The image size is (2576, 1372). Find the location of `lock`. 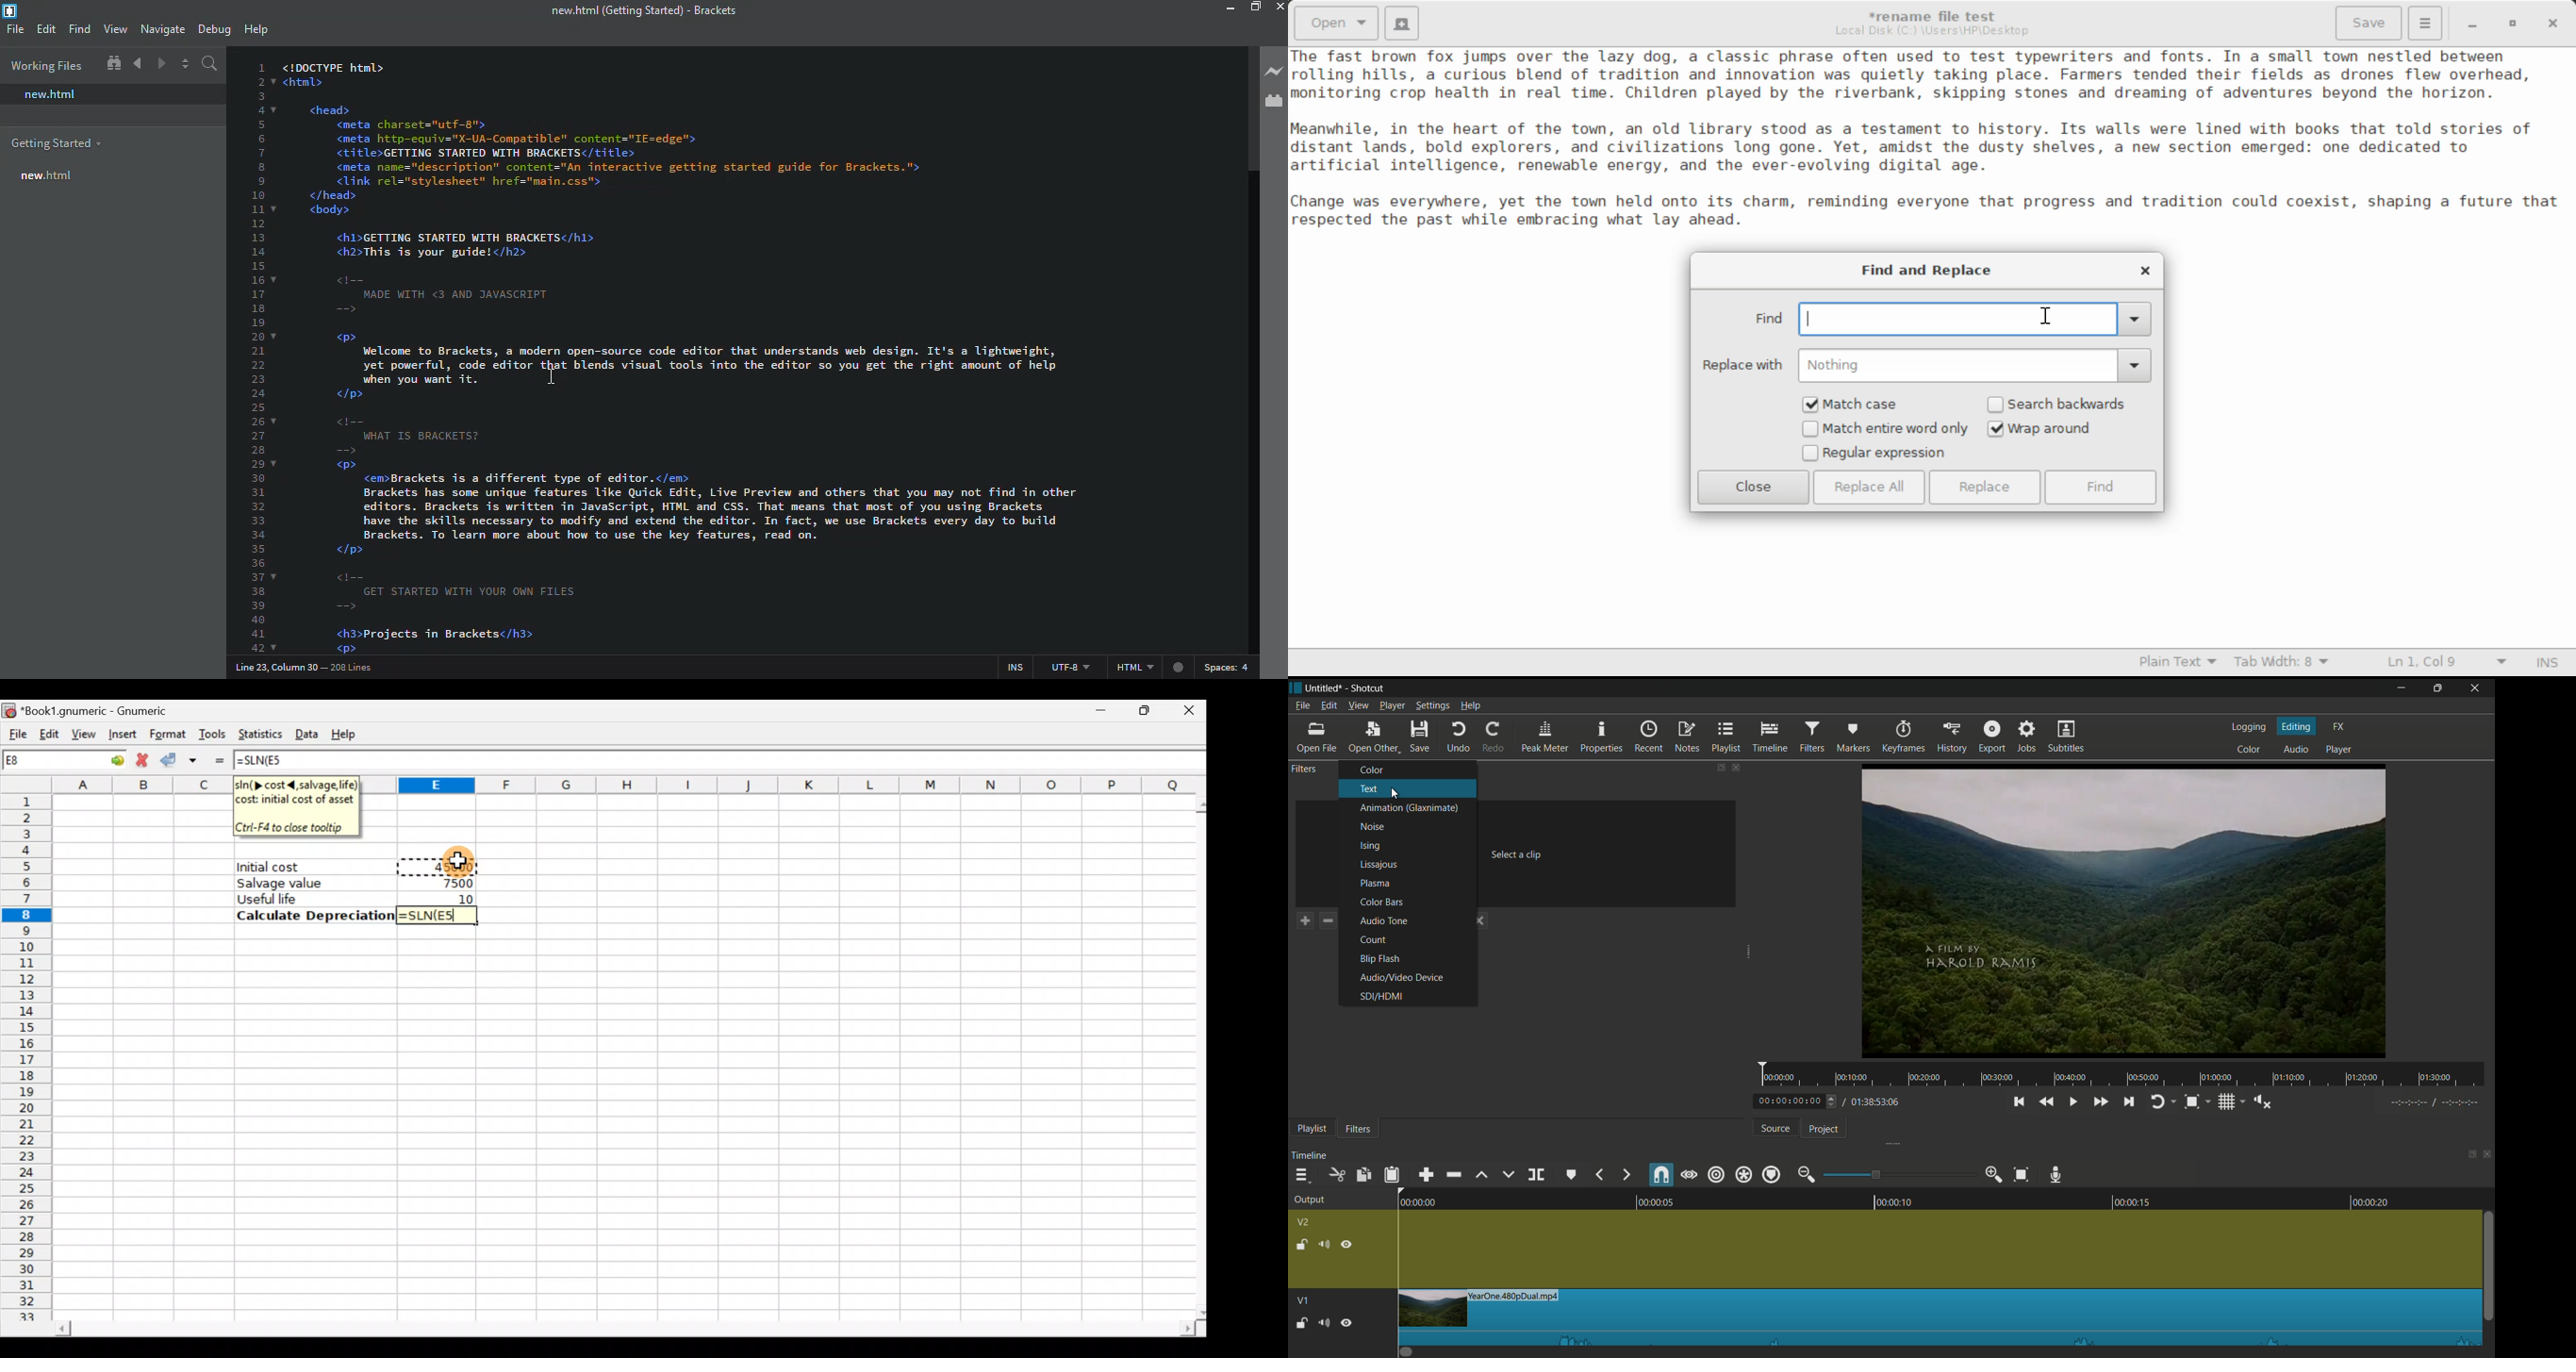

lock is located at coordinates (1300, 1243).